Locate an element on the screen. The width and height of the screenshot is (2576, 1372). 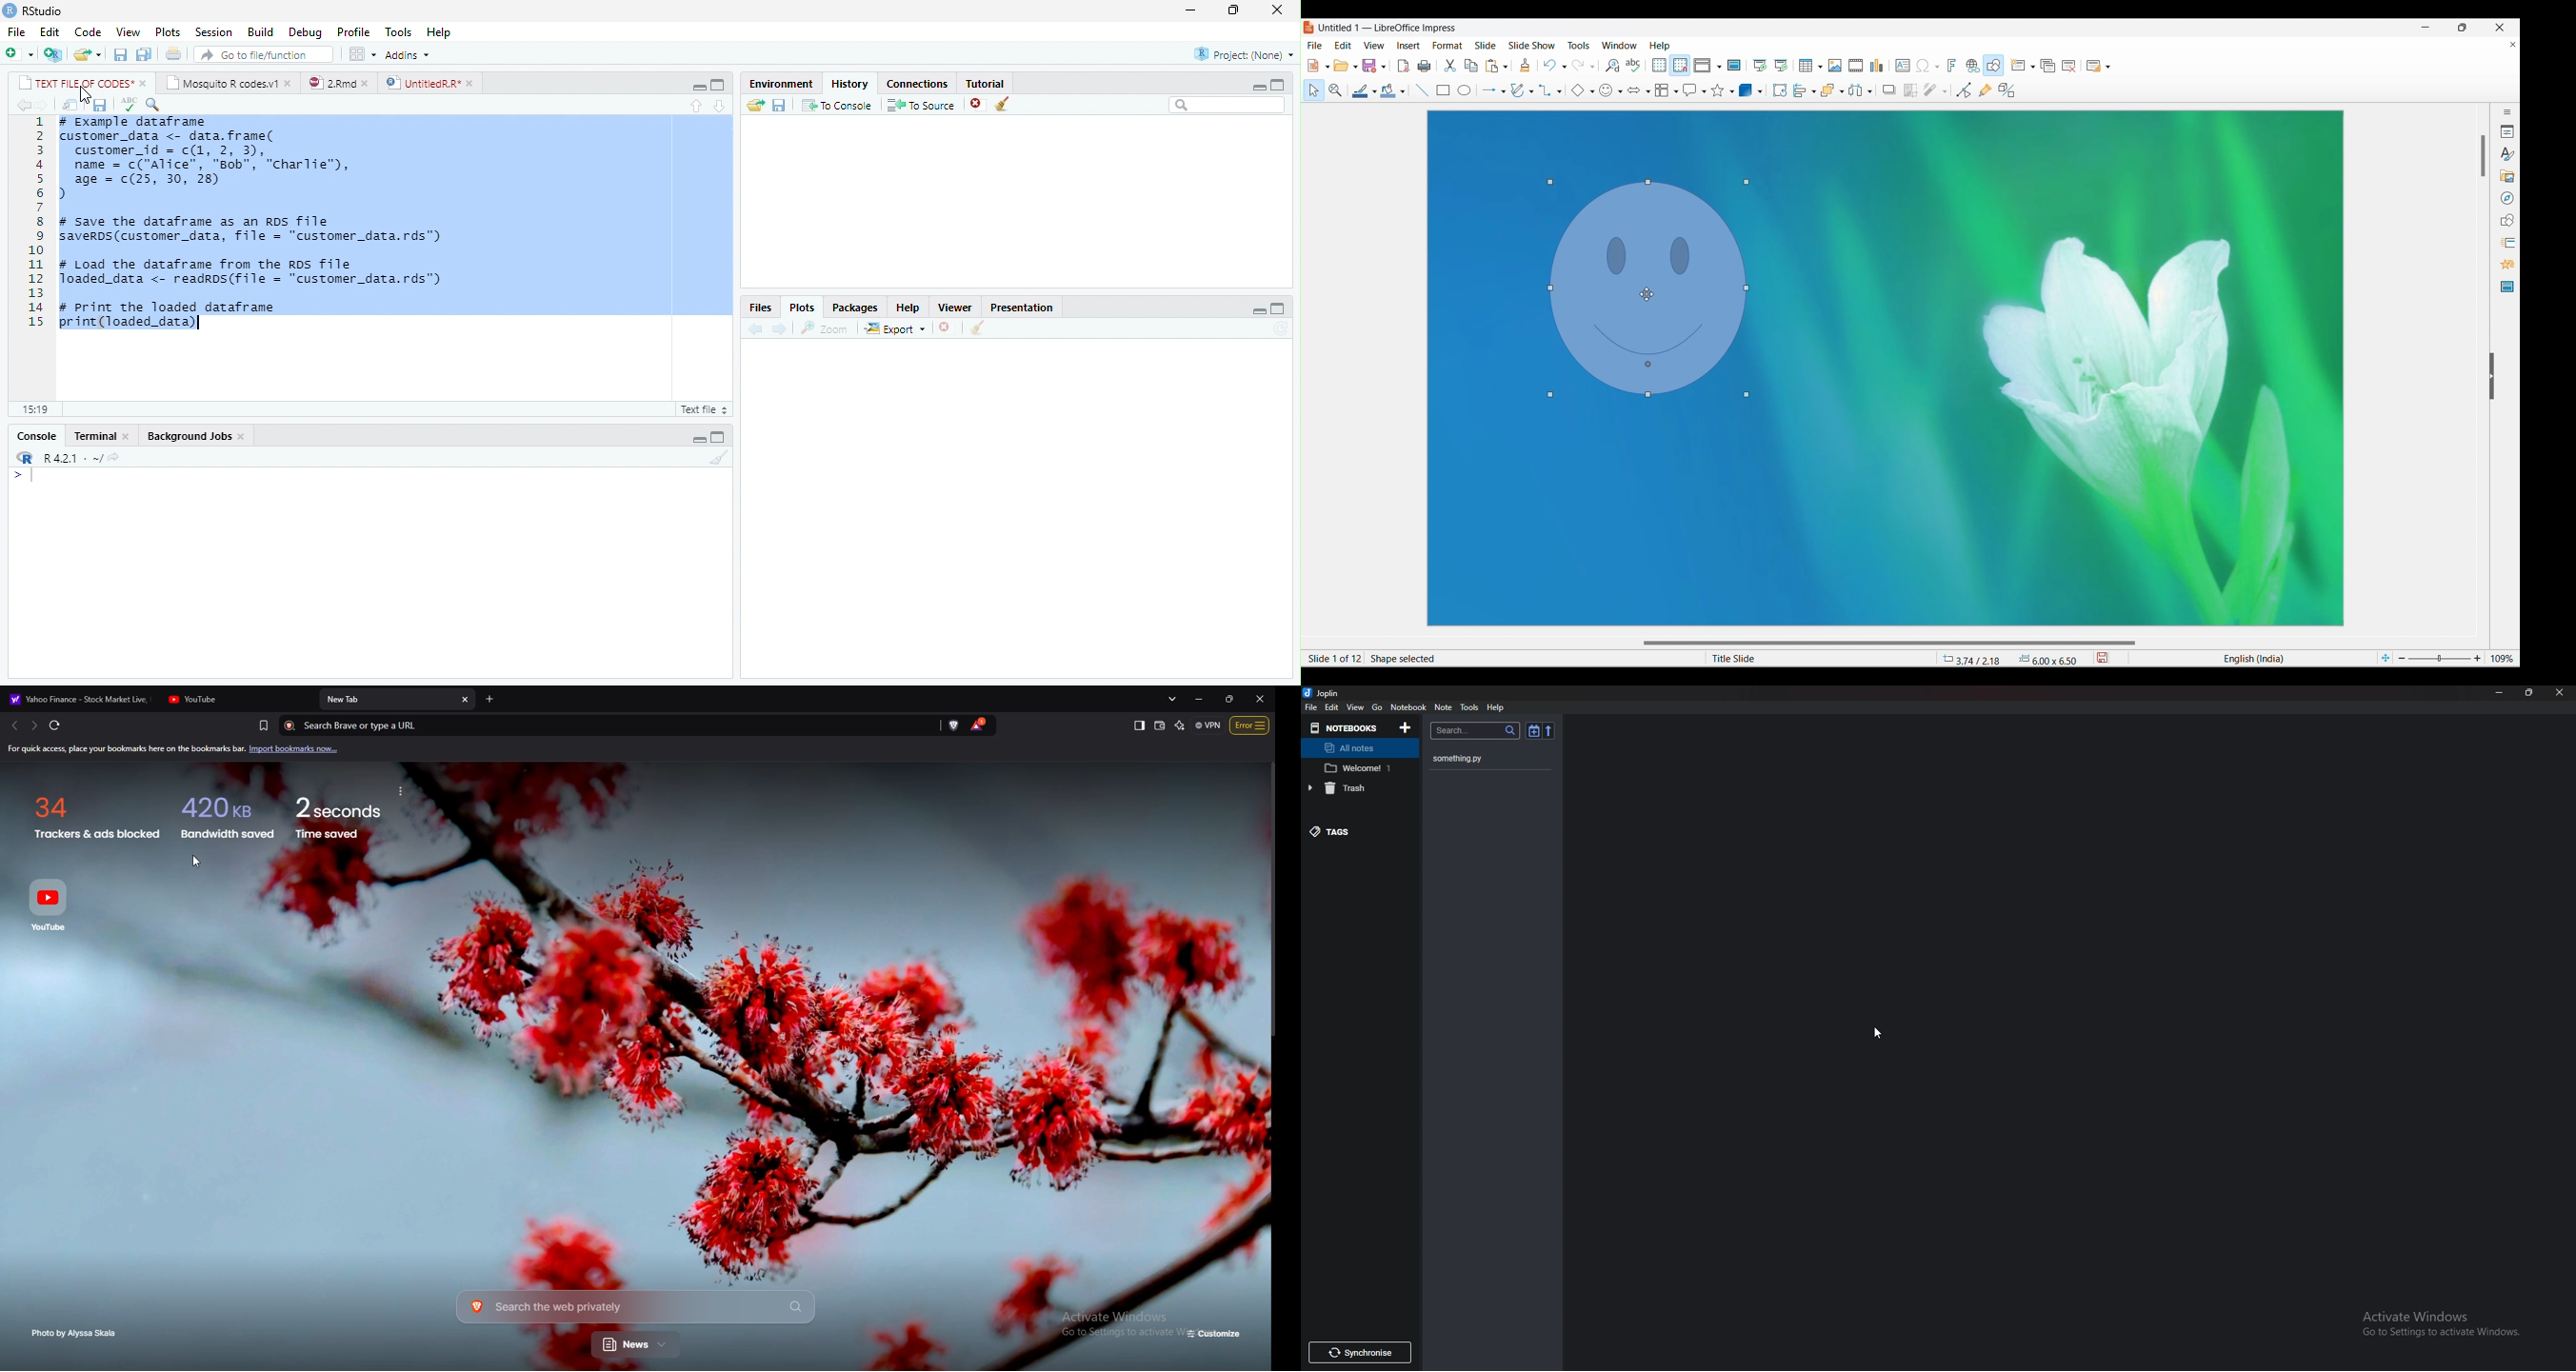
refresh is located at coordinates (1281, 328).